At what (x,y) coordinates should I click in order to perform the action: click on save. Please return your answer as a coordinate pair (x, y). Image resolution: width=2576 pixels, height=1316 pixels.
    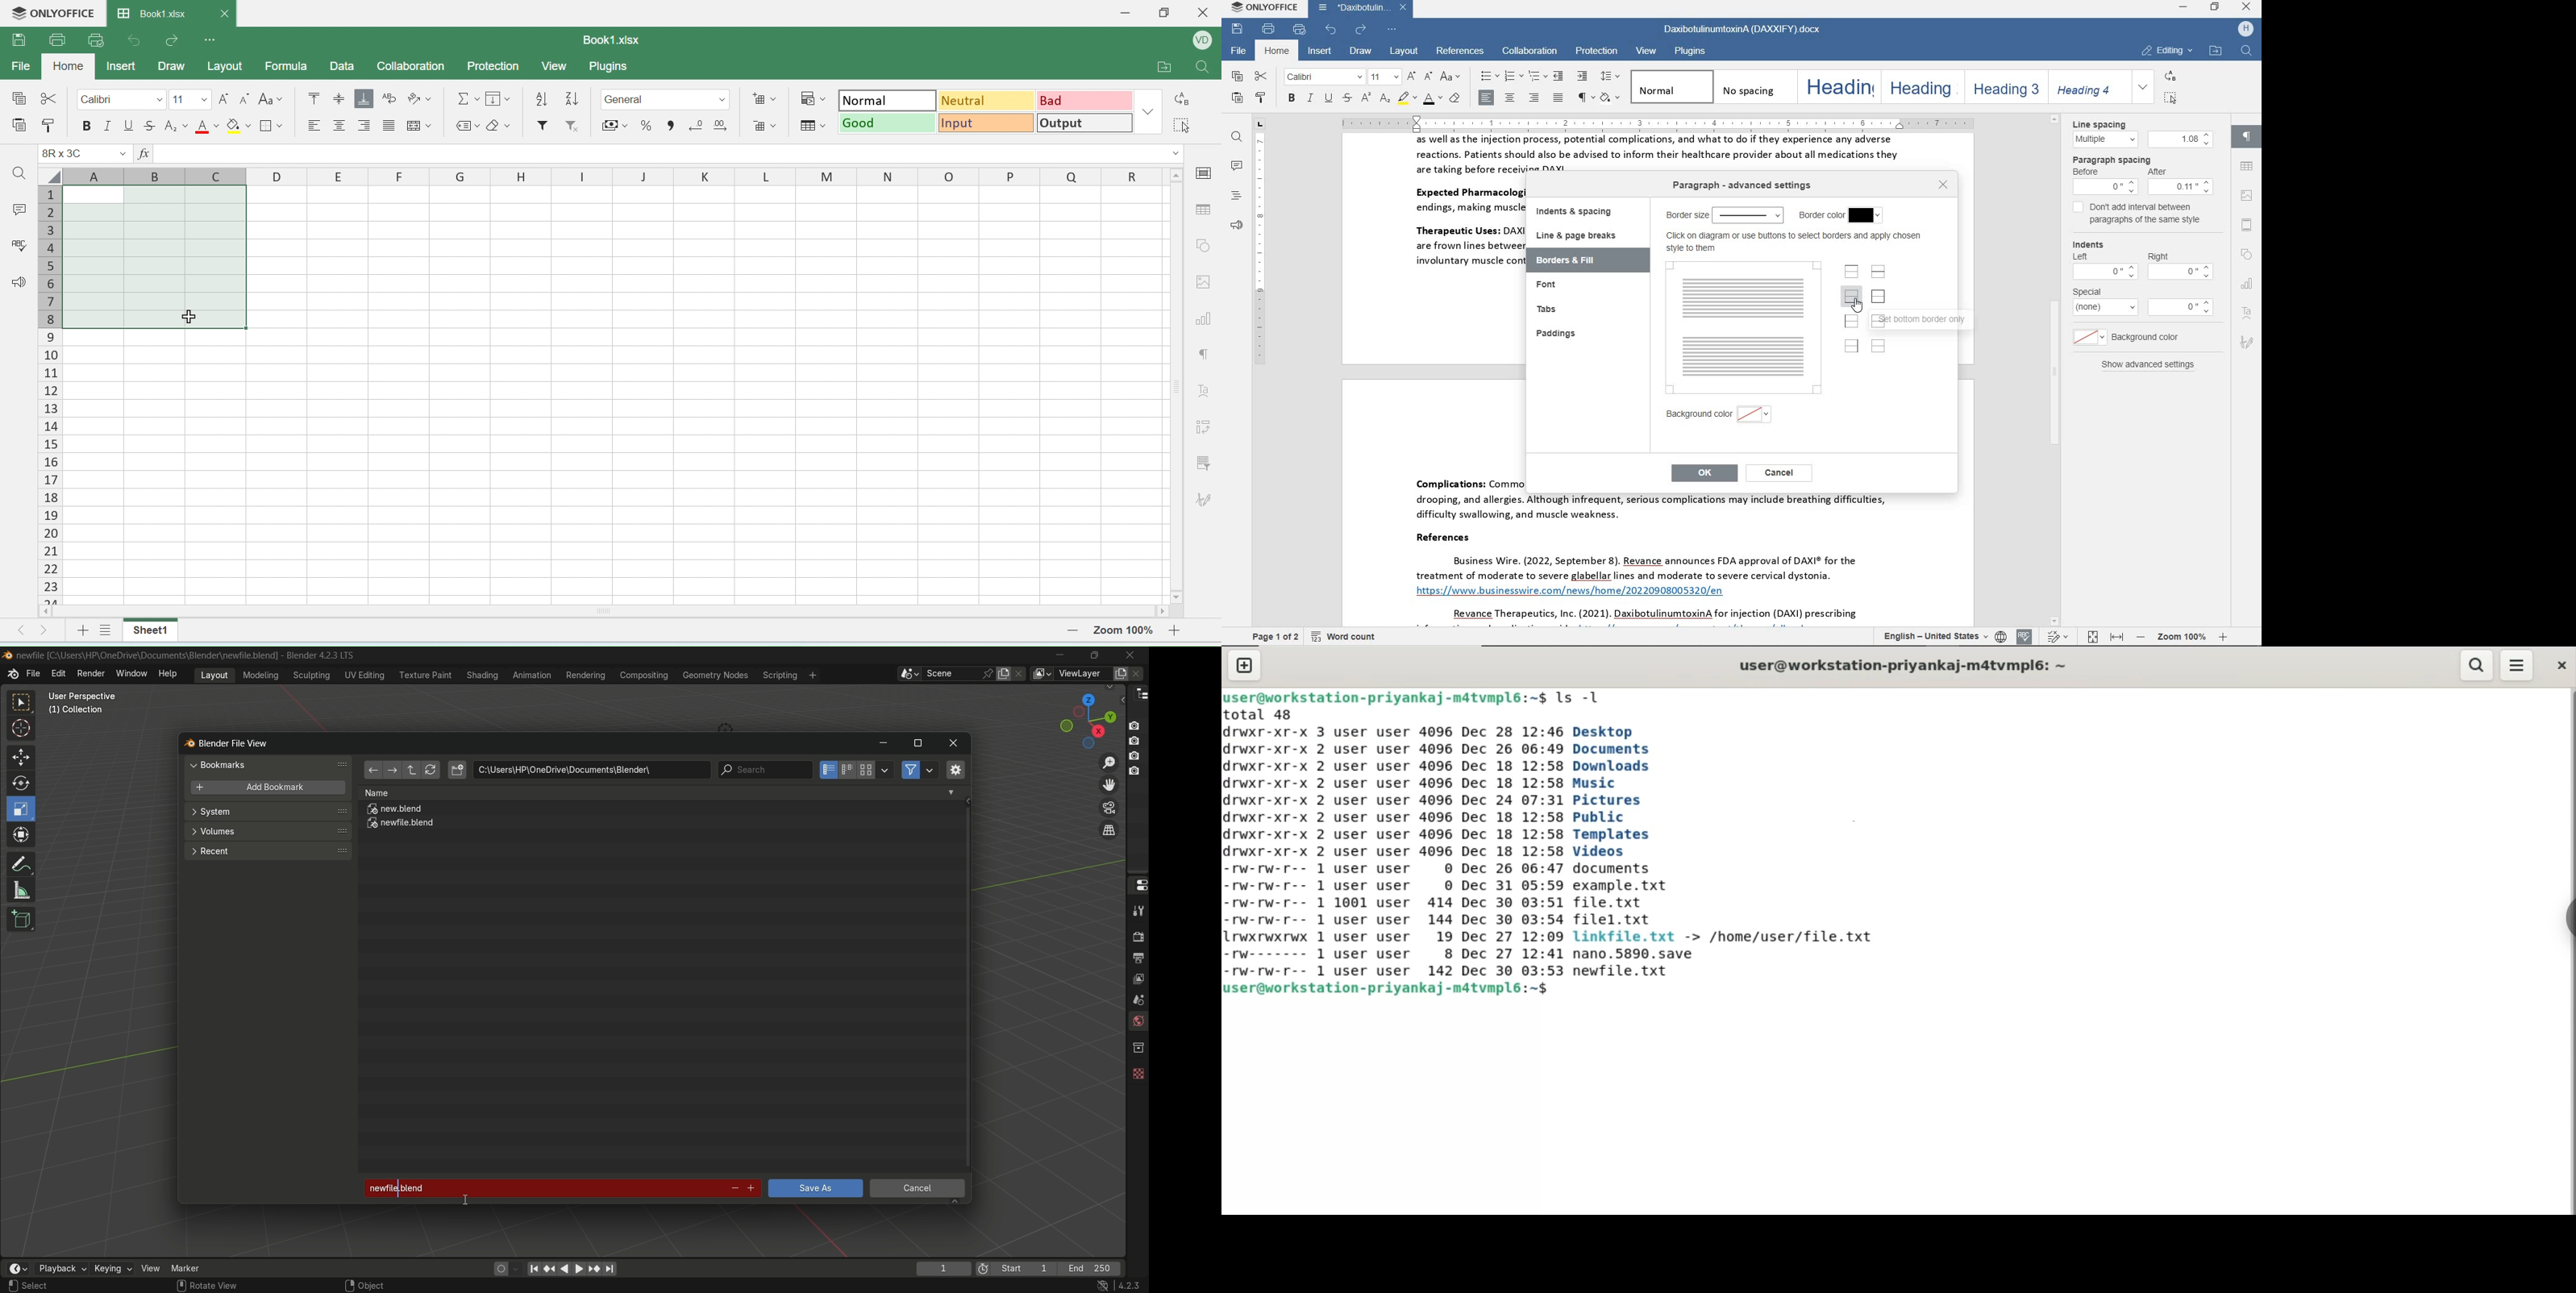
    Looking at the image, I should click on (1238, 28).